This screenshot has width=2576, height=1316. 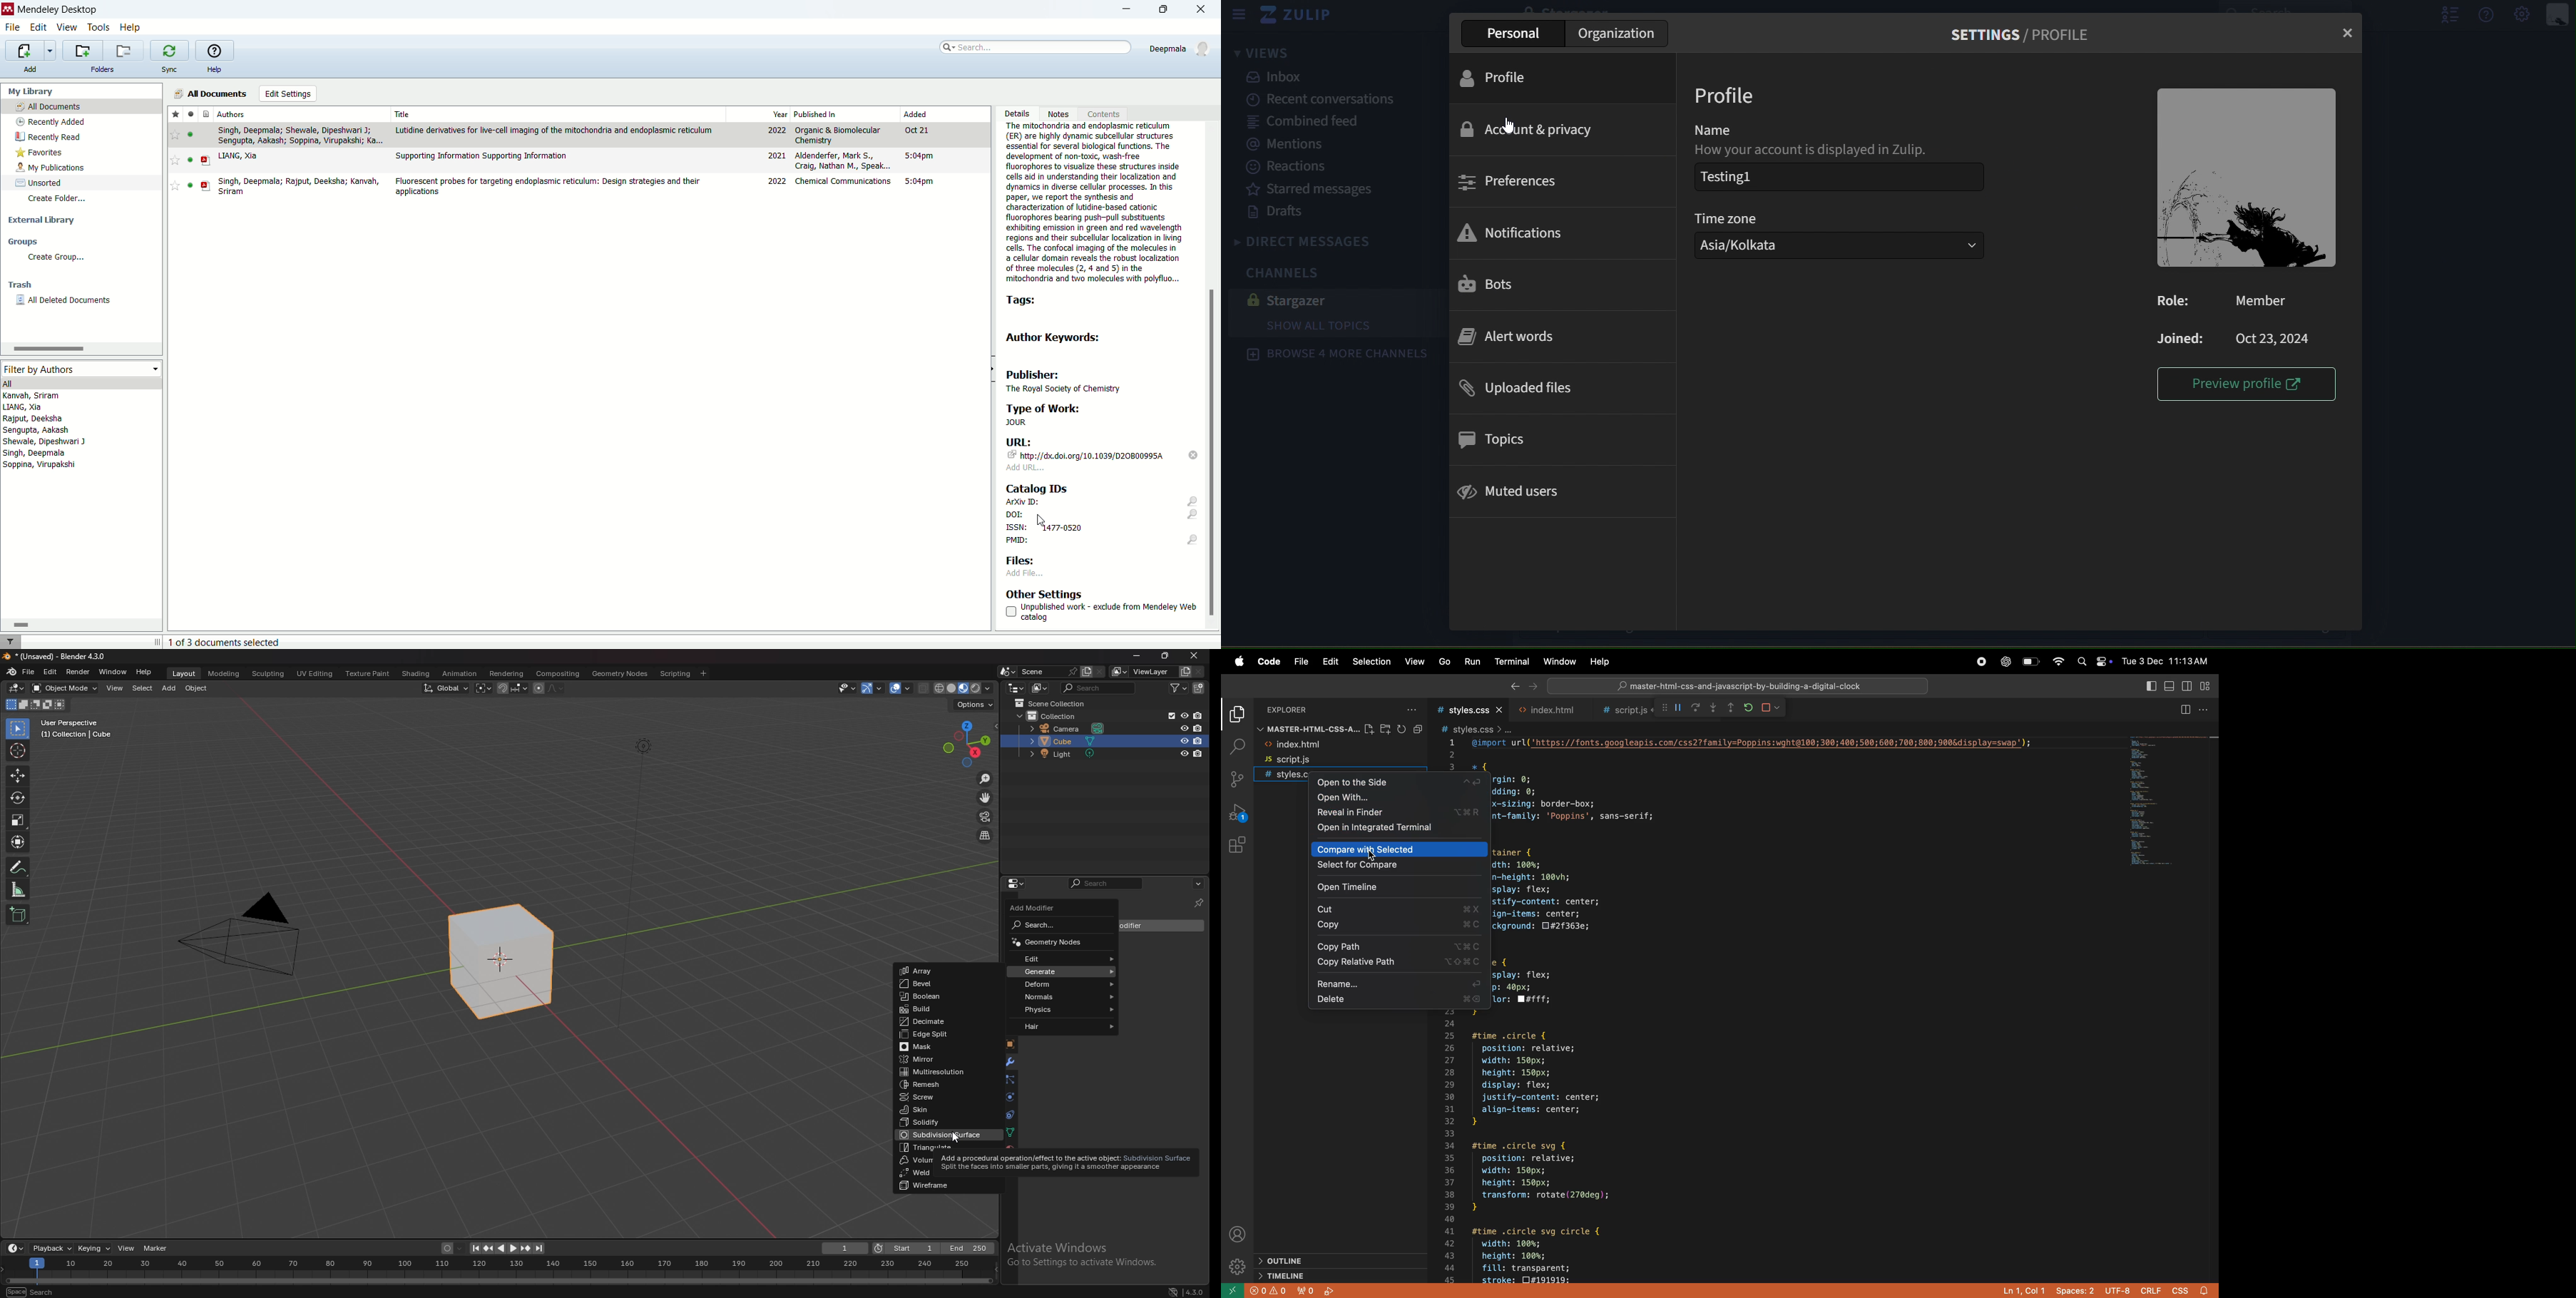 What do you see at coordinates (59, 200) in the screenshot?
I see `create folder` at bounding box center [59, 200].